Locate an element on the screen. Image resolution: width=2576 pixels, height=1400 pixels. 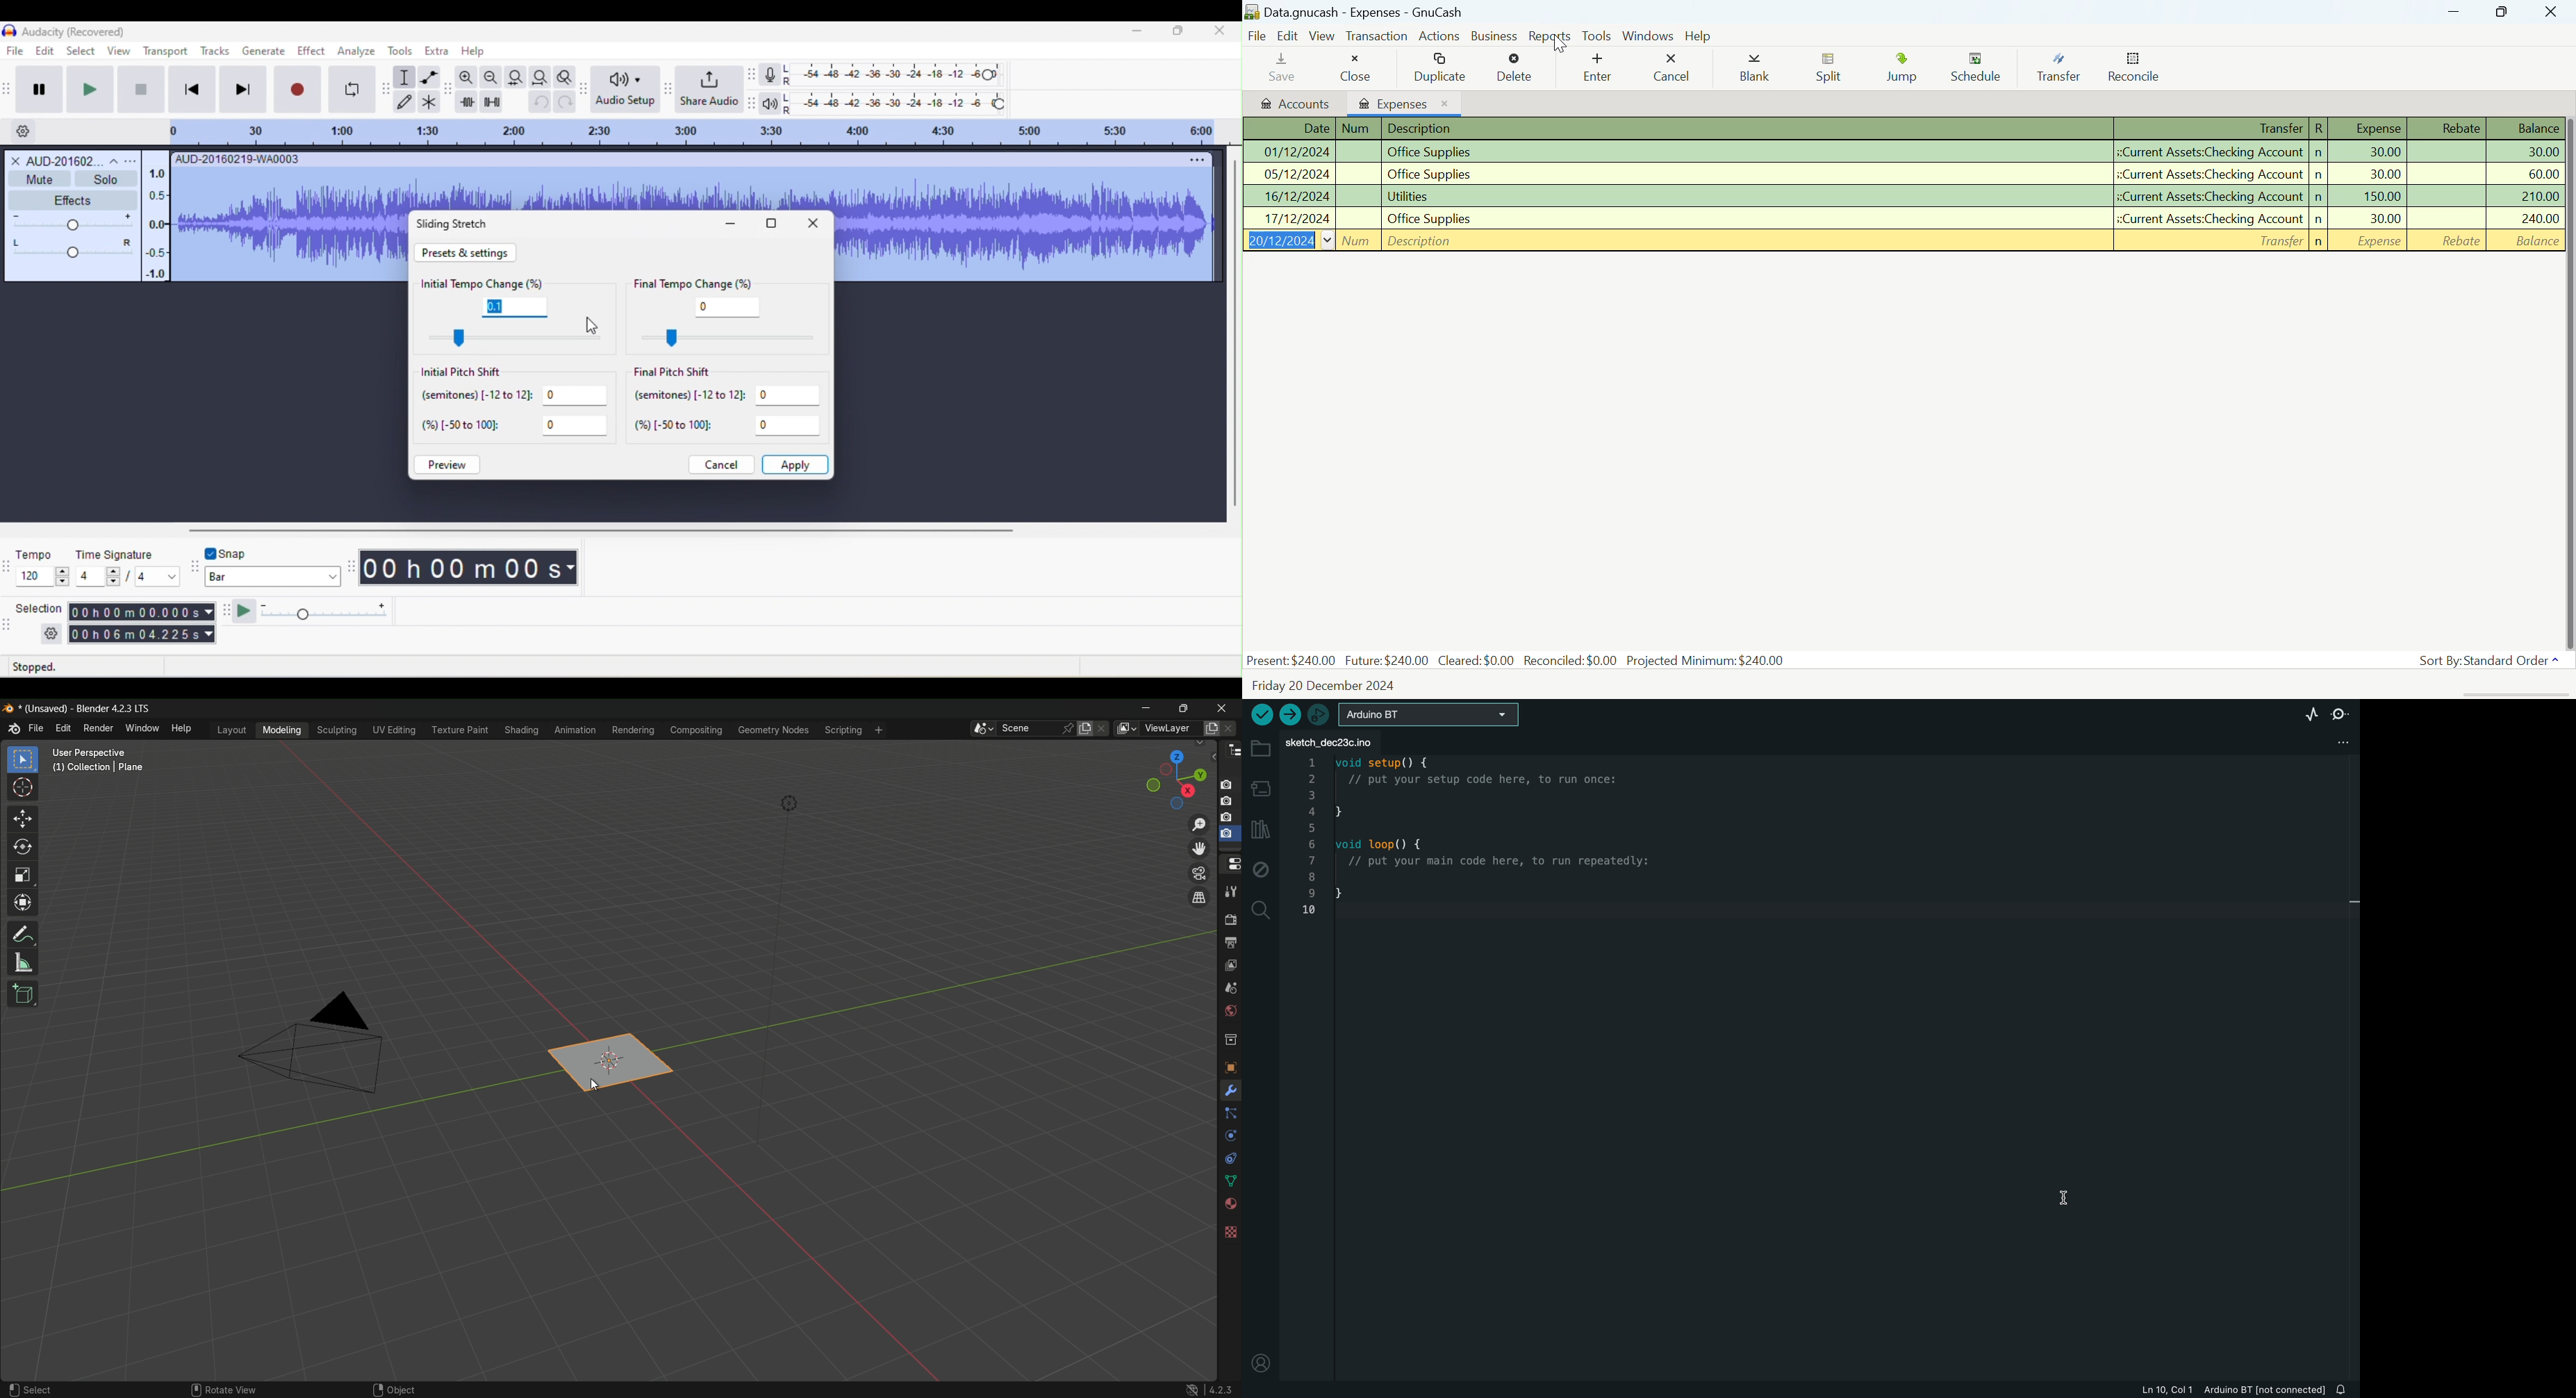
playback level is located at coordinates (895, 102).